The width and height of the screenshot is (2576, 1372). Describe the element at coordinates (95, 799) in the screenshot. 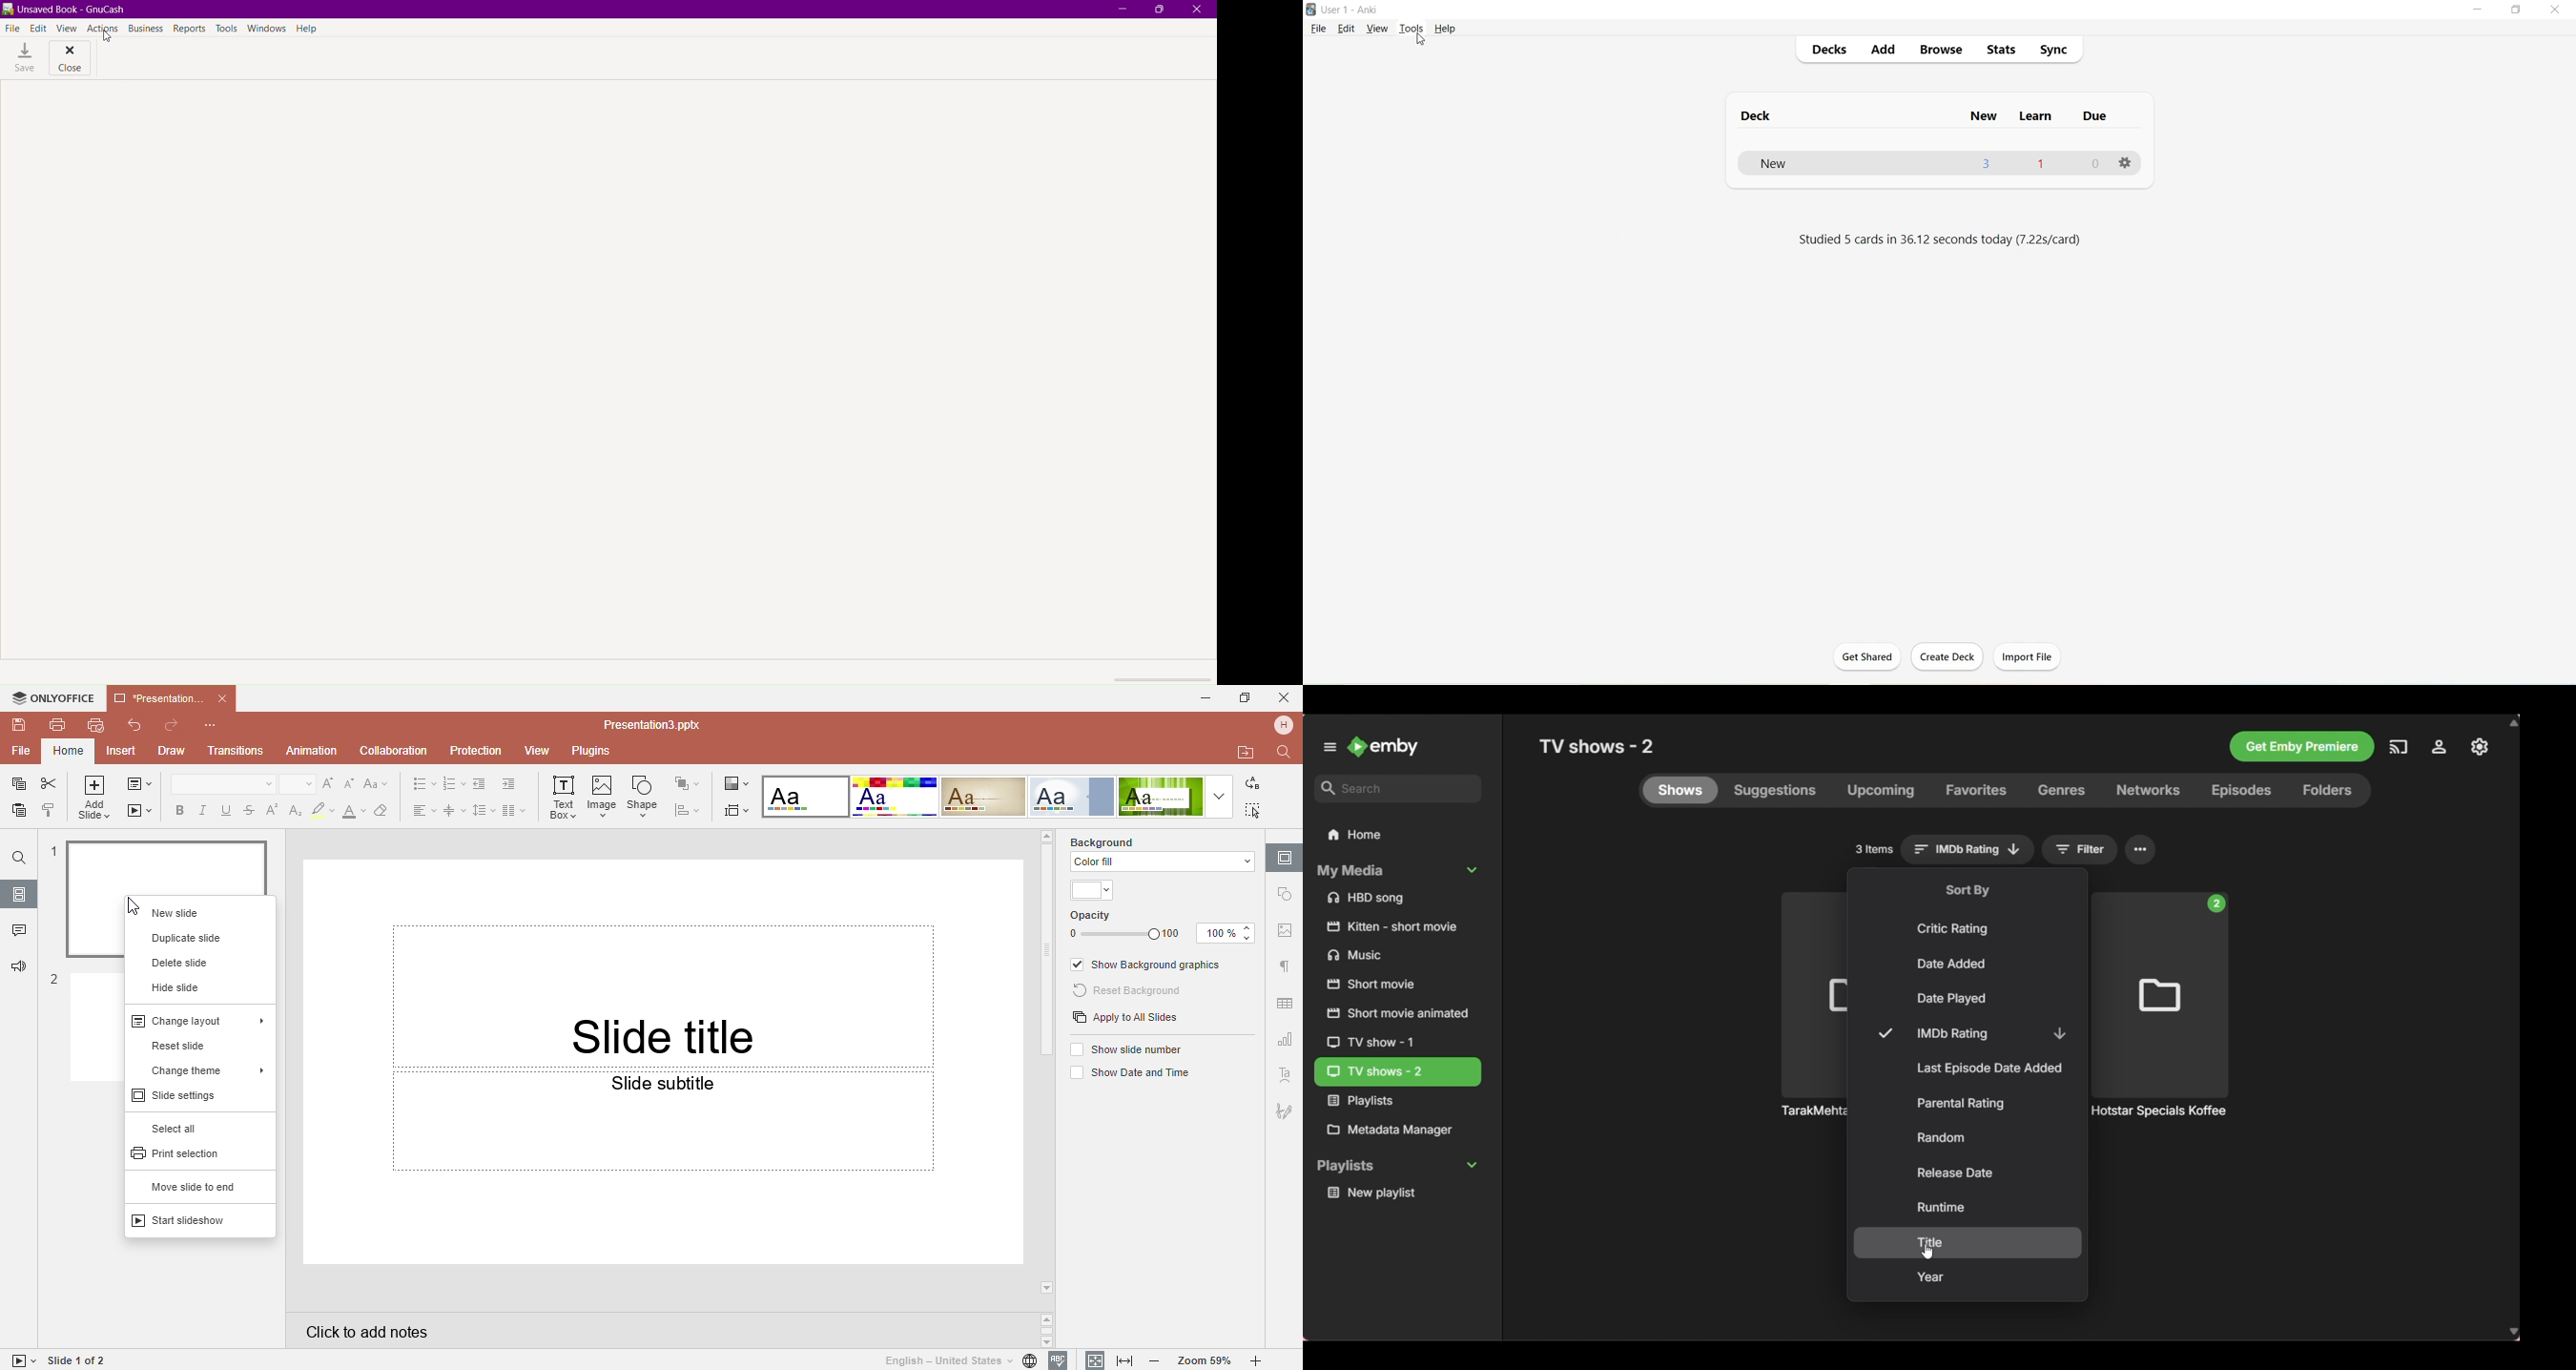

I see `Add slide` at that location.